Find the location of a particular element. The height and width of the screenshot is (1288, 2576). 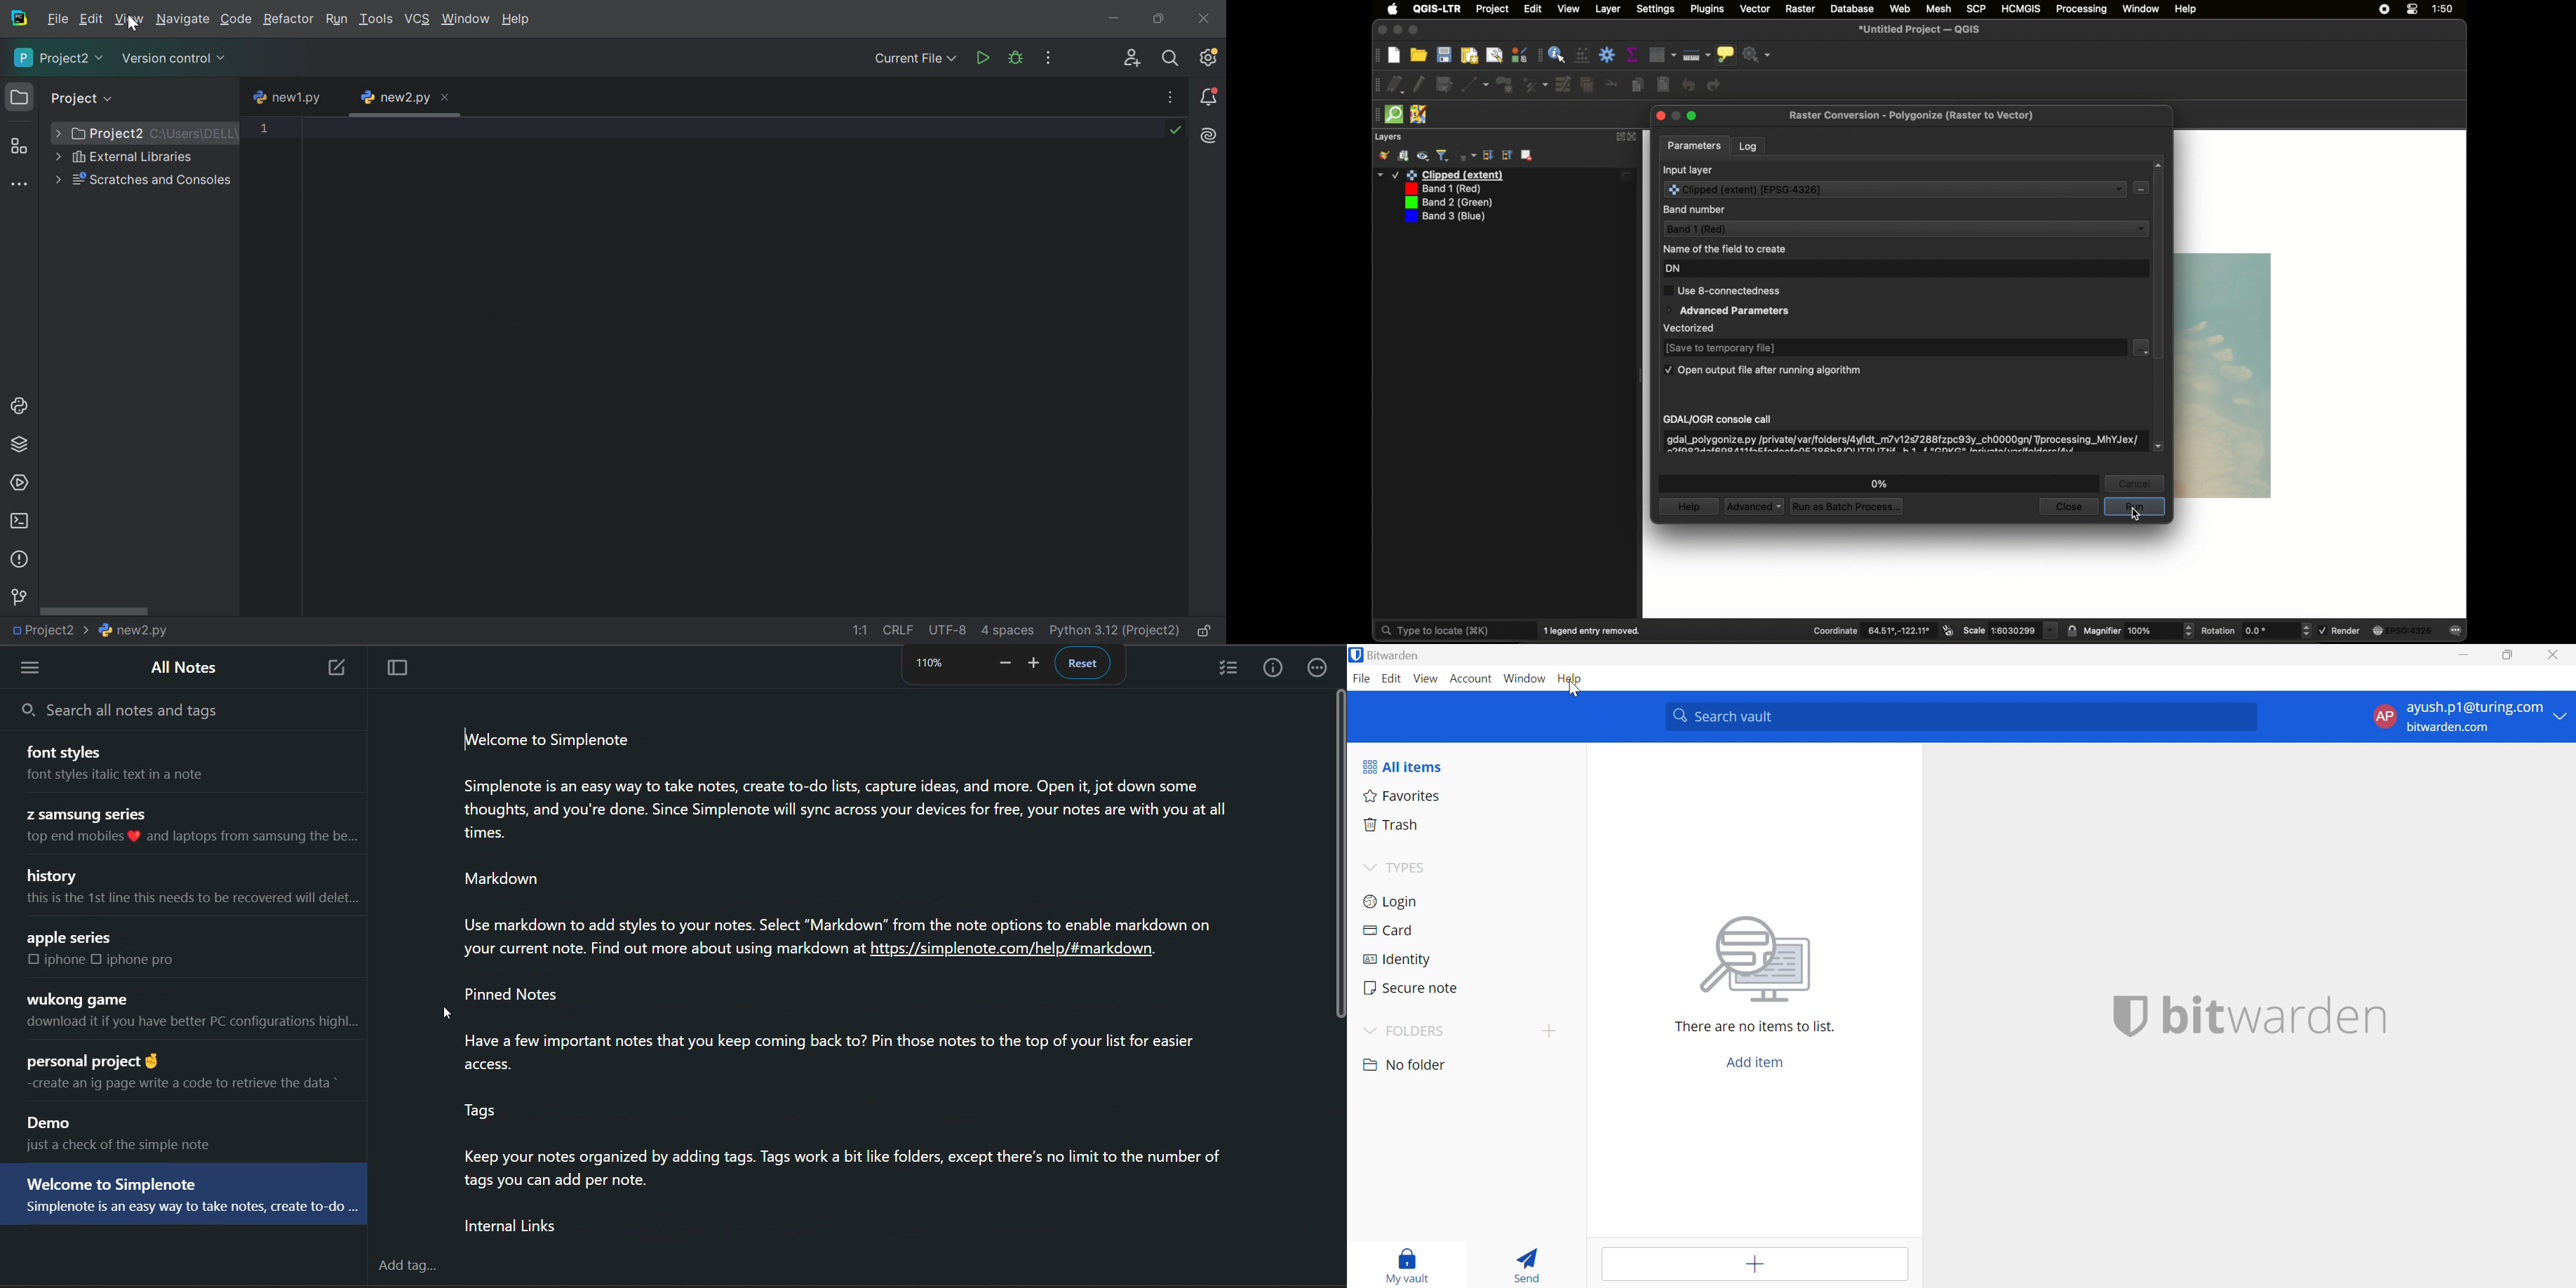

screen recorder icon is located at coordinates (2384, 10).